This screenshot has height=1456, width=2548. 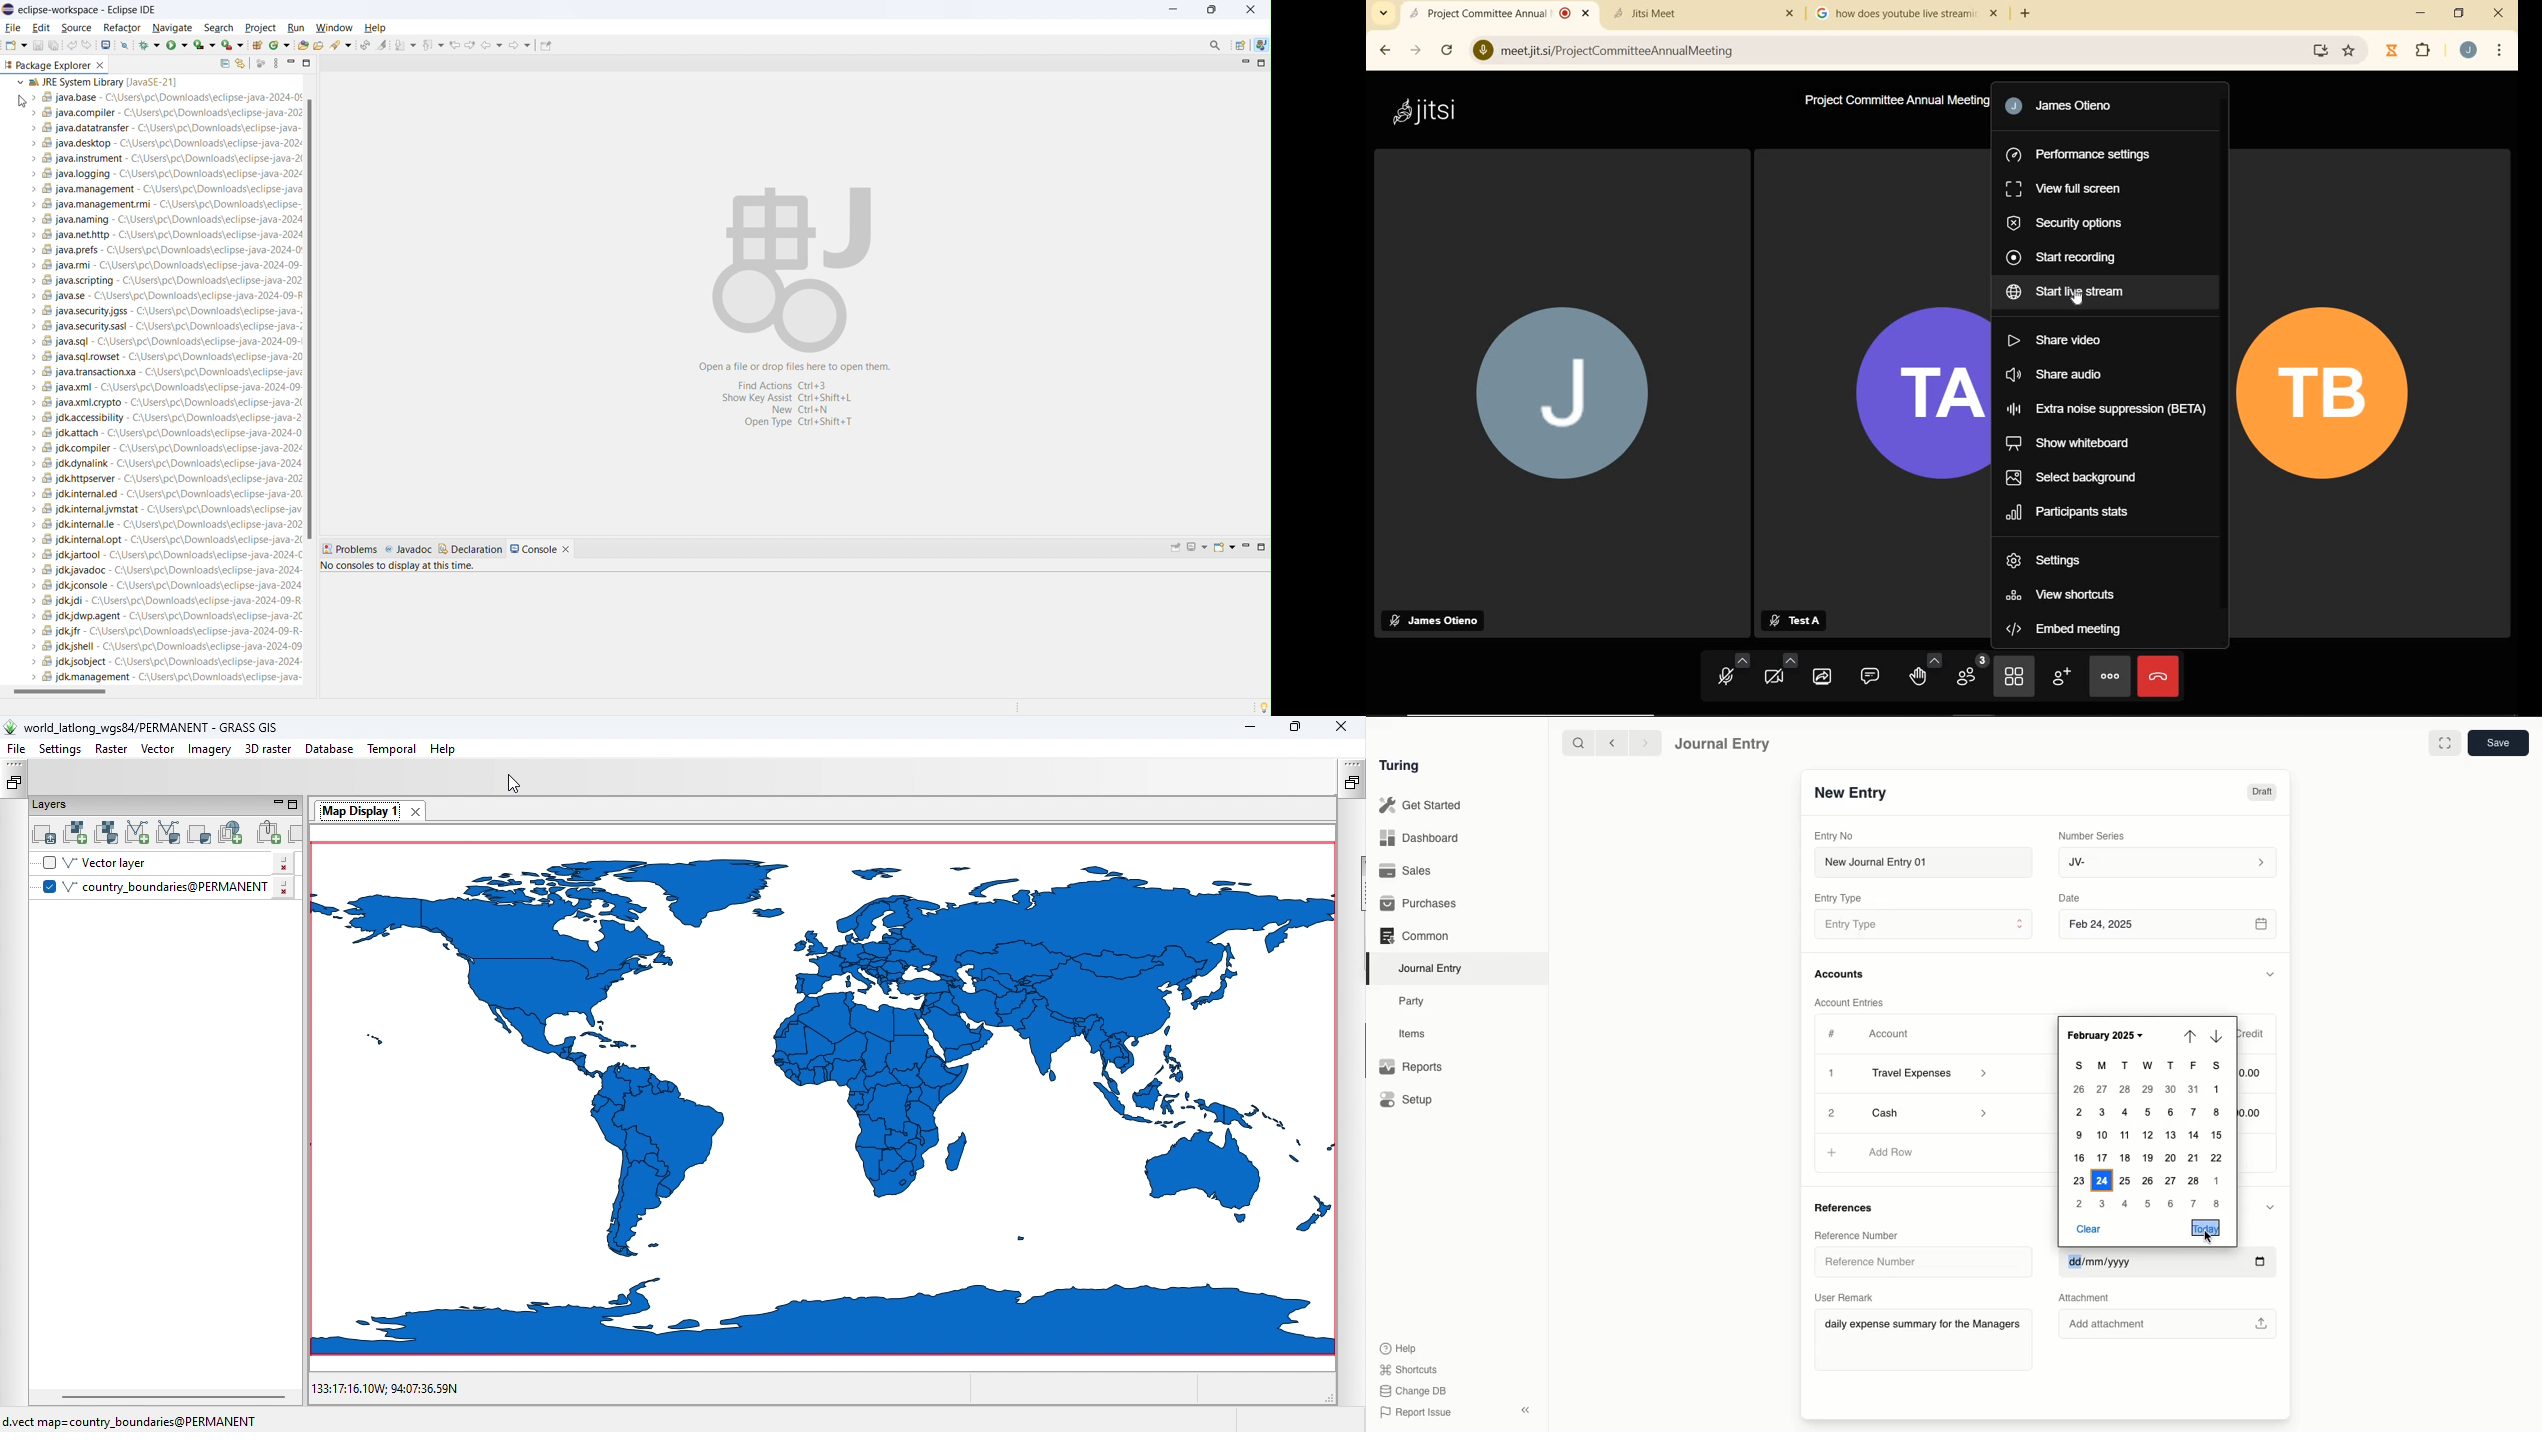 I want to click on New Journal Entry 01, so click(x=1923, y=861).